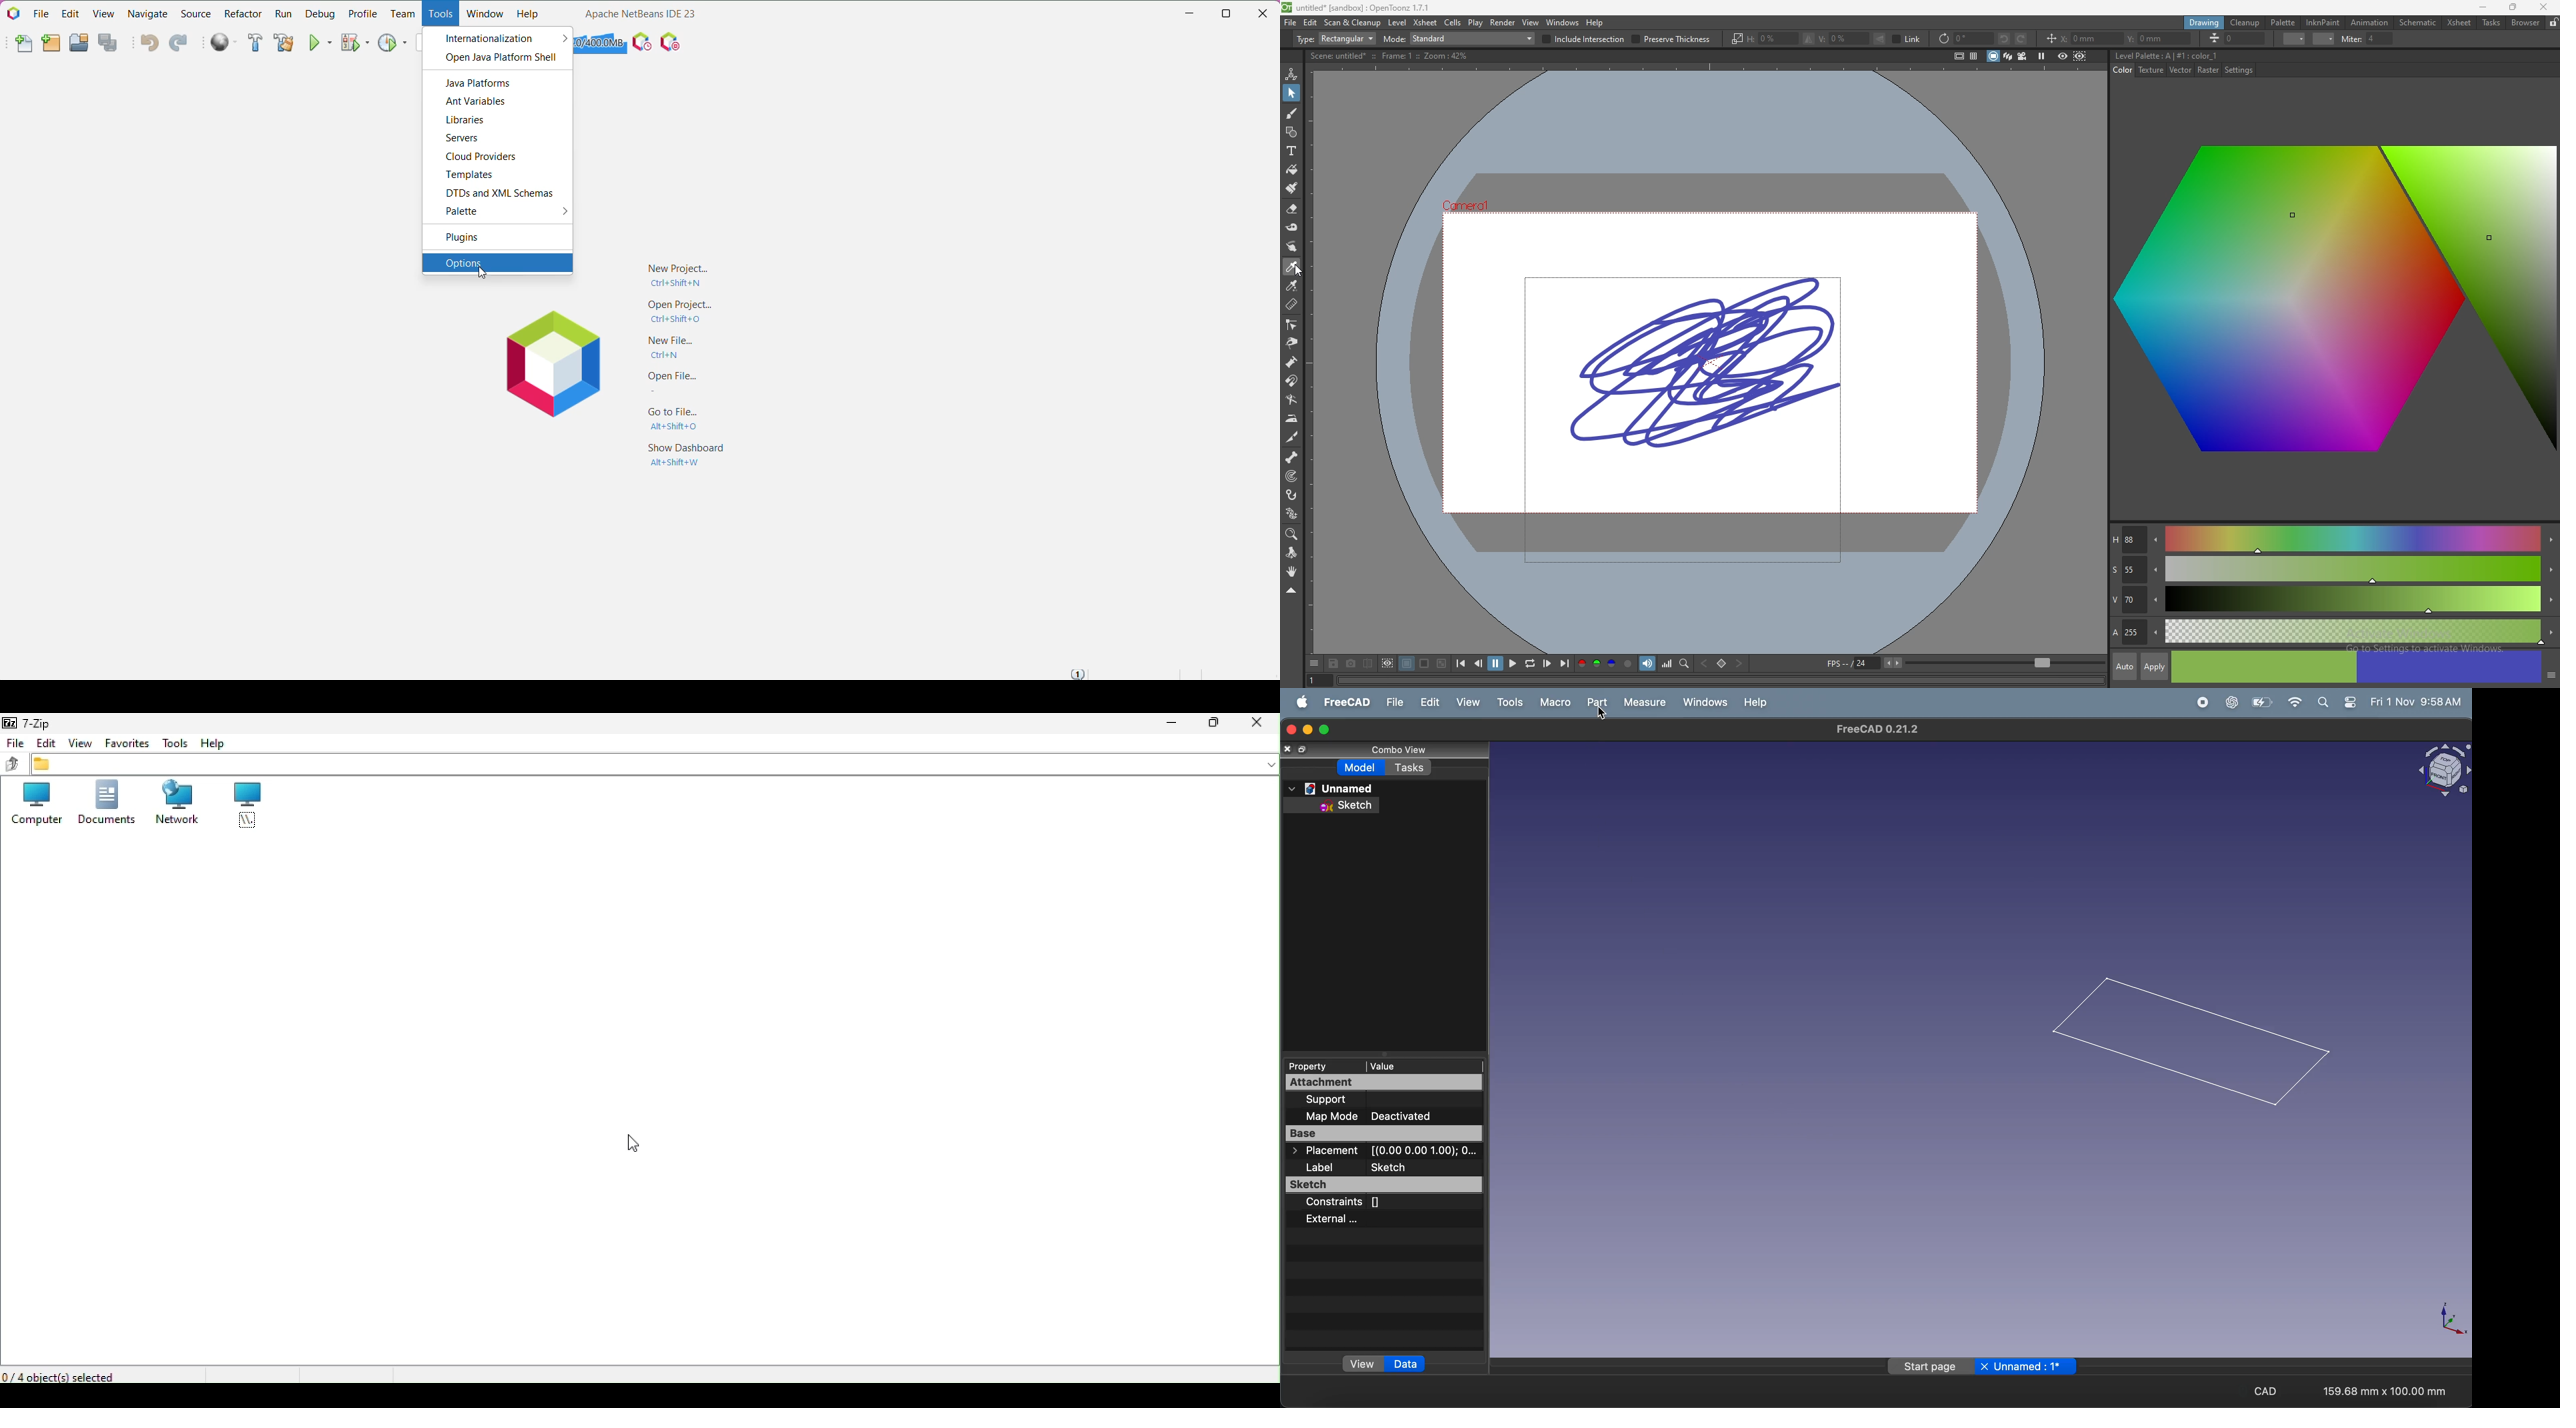 The height and width of the screenshot is (1428, 2576). What do you see at coordinates (2491, 23) in the screenshot?
I see `tasks` at bounding box center [2491, 23].